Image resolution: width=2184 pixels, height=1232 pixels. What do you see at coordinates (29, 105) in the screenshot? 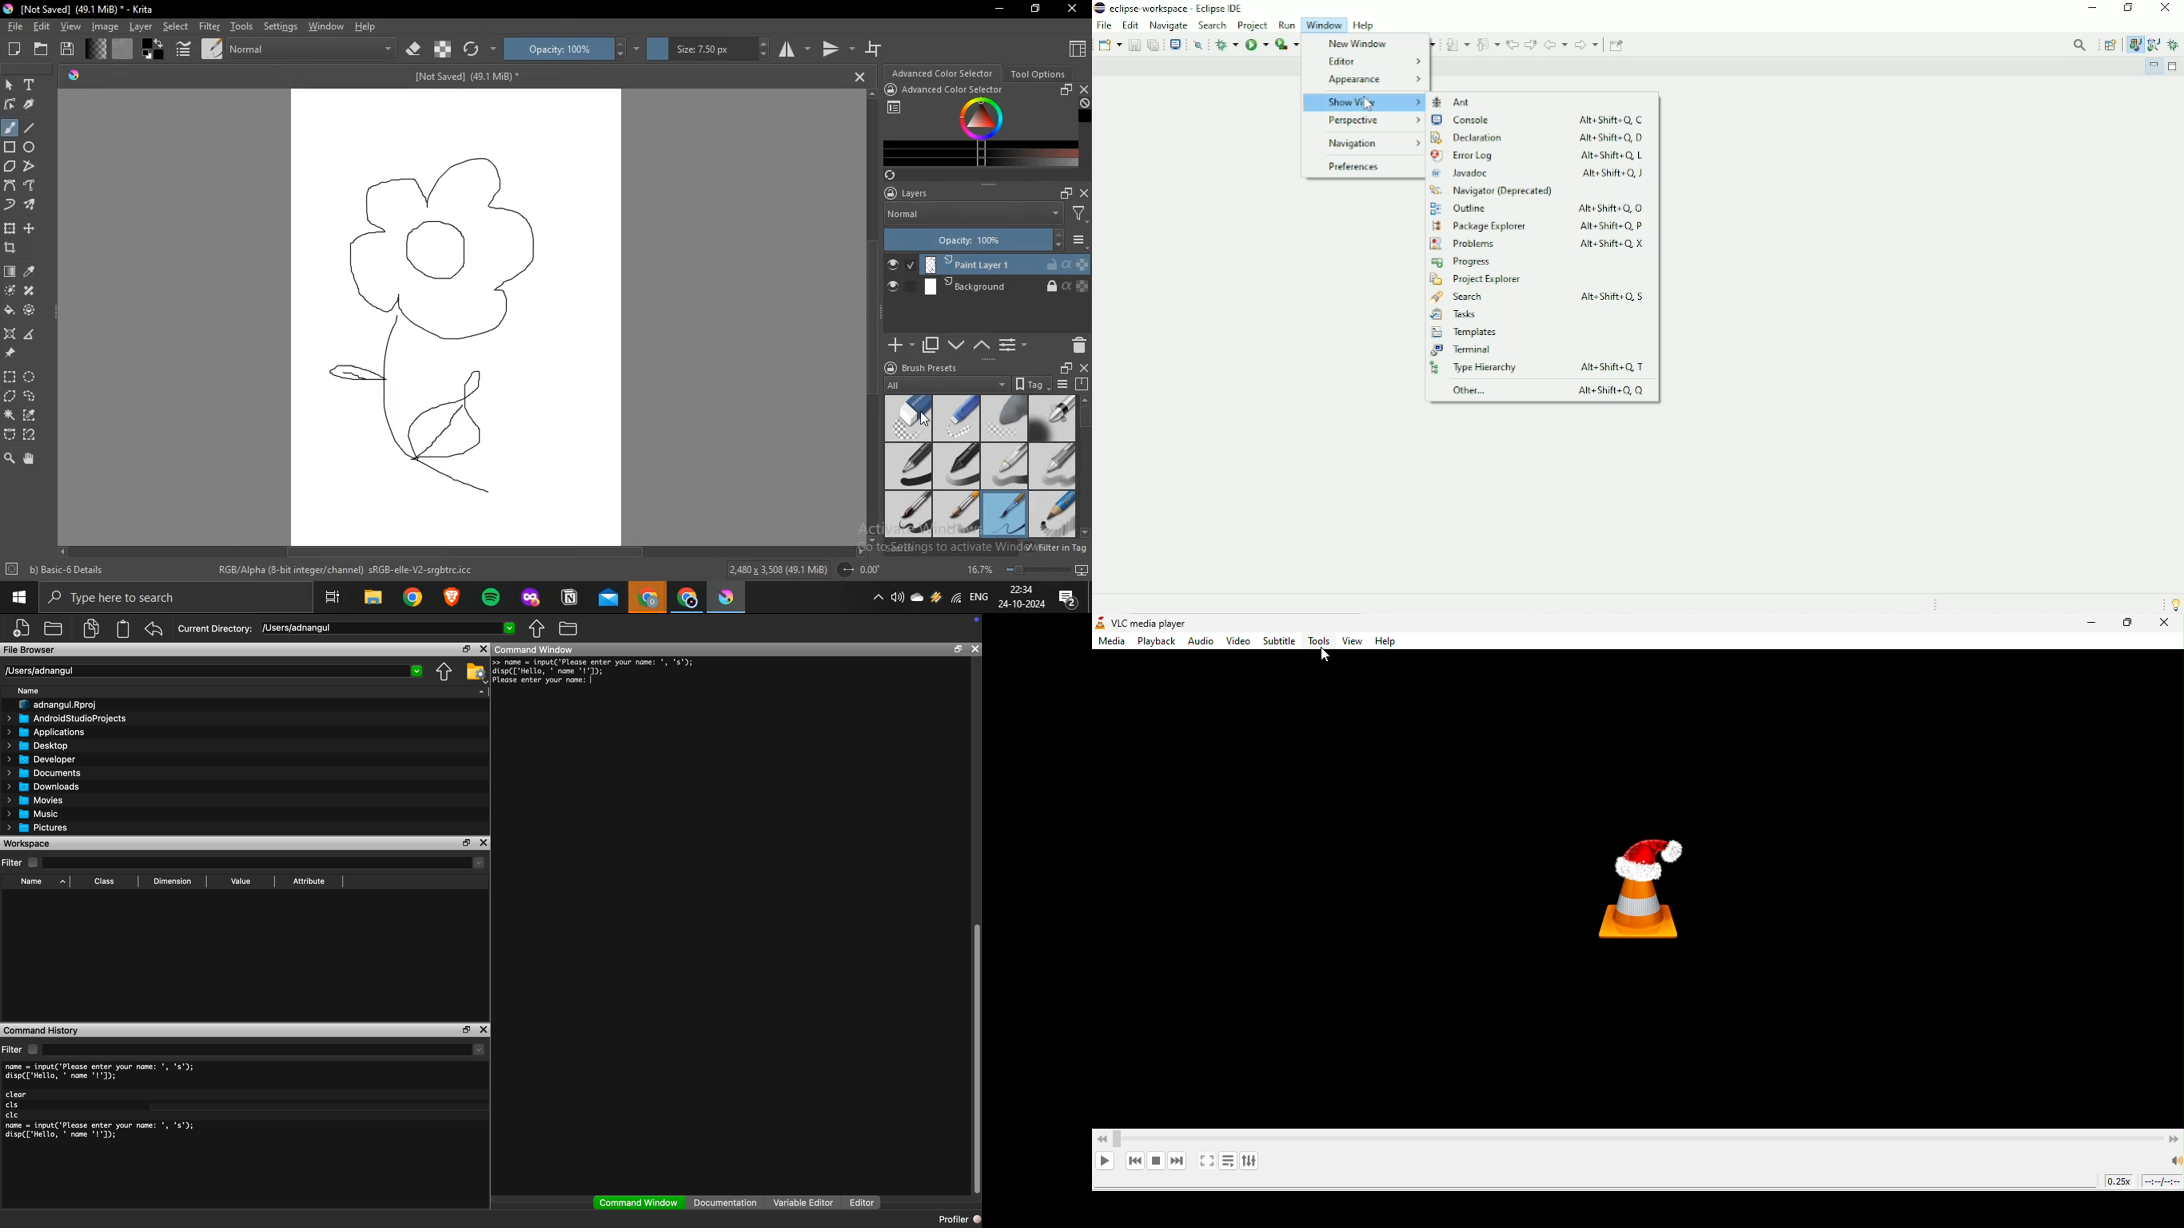
I see `calligraphy` at bounding box center [29, 105].